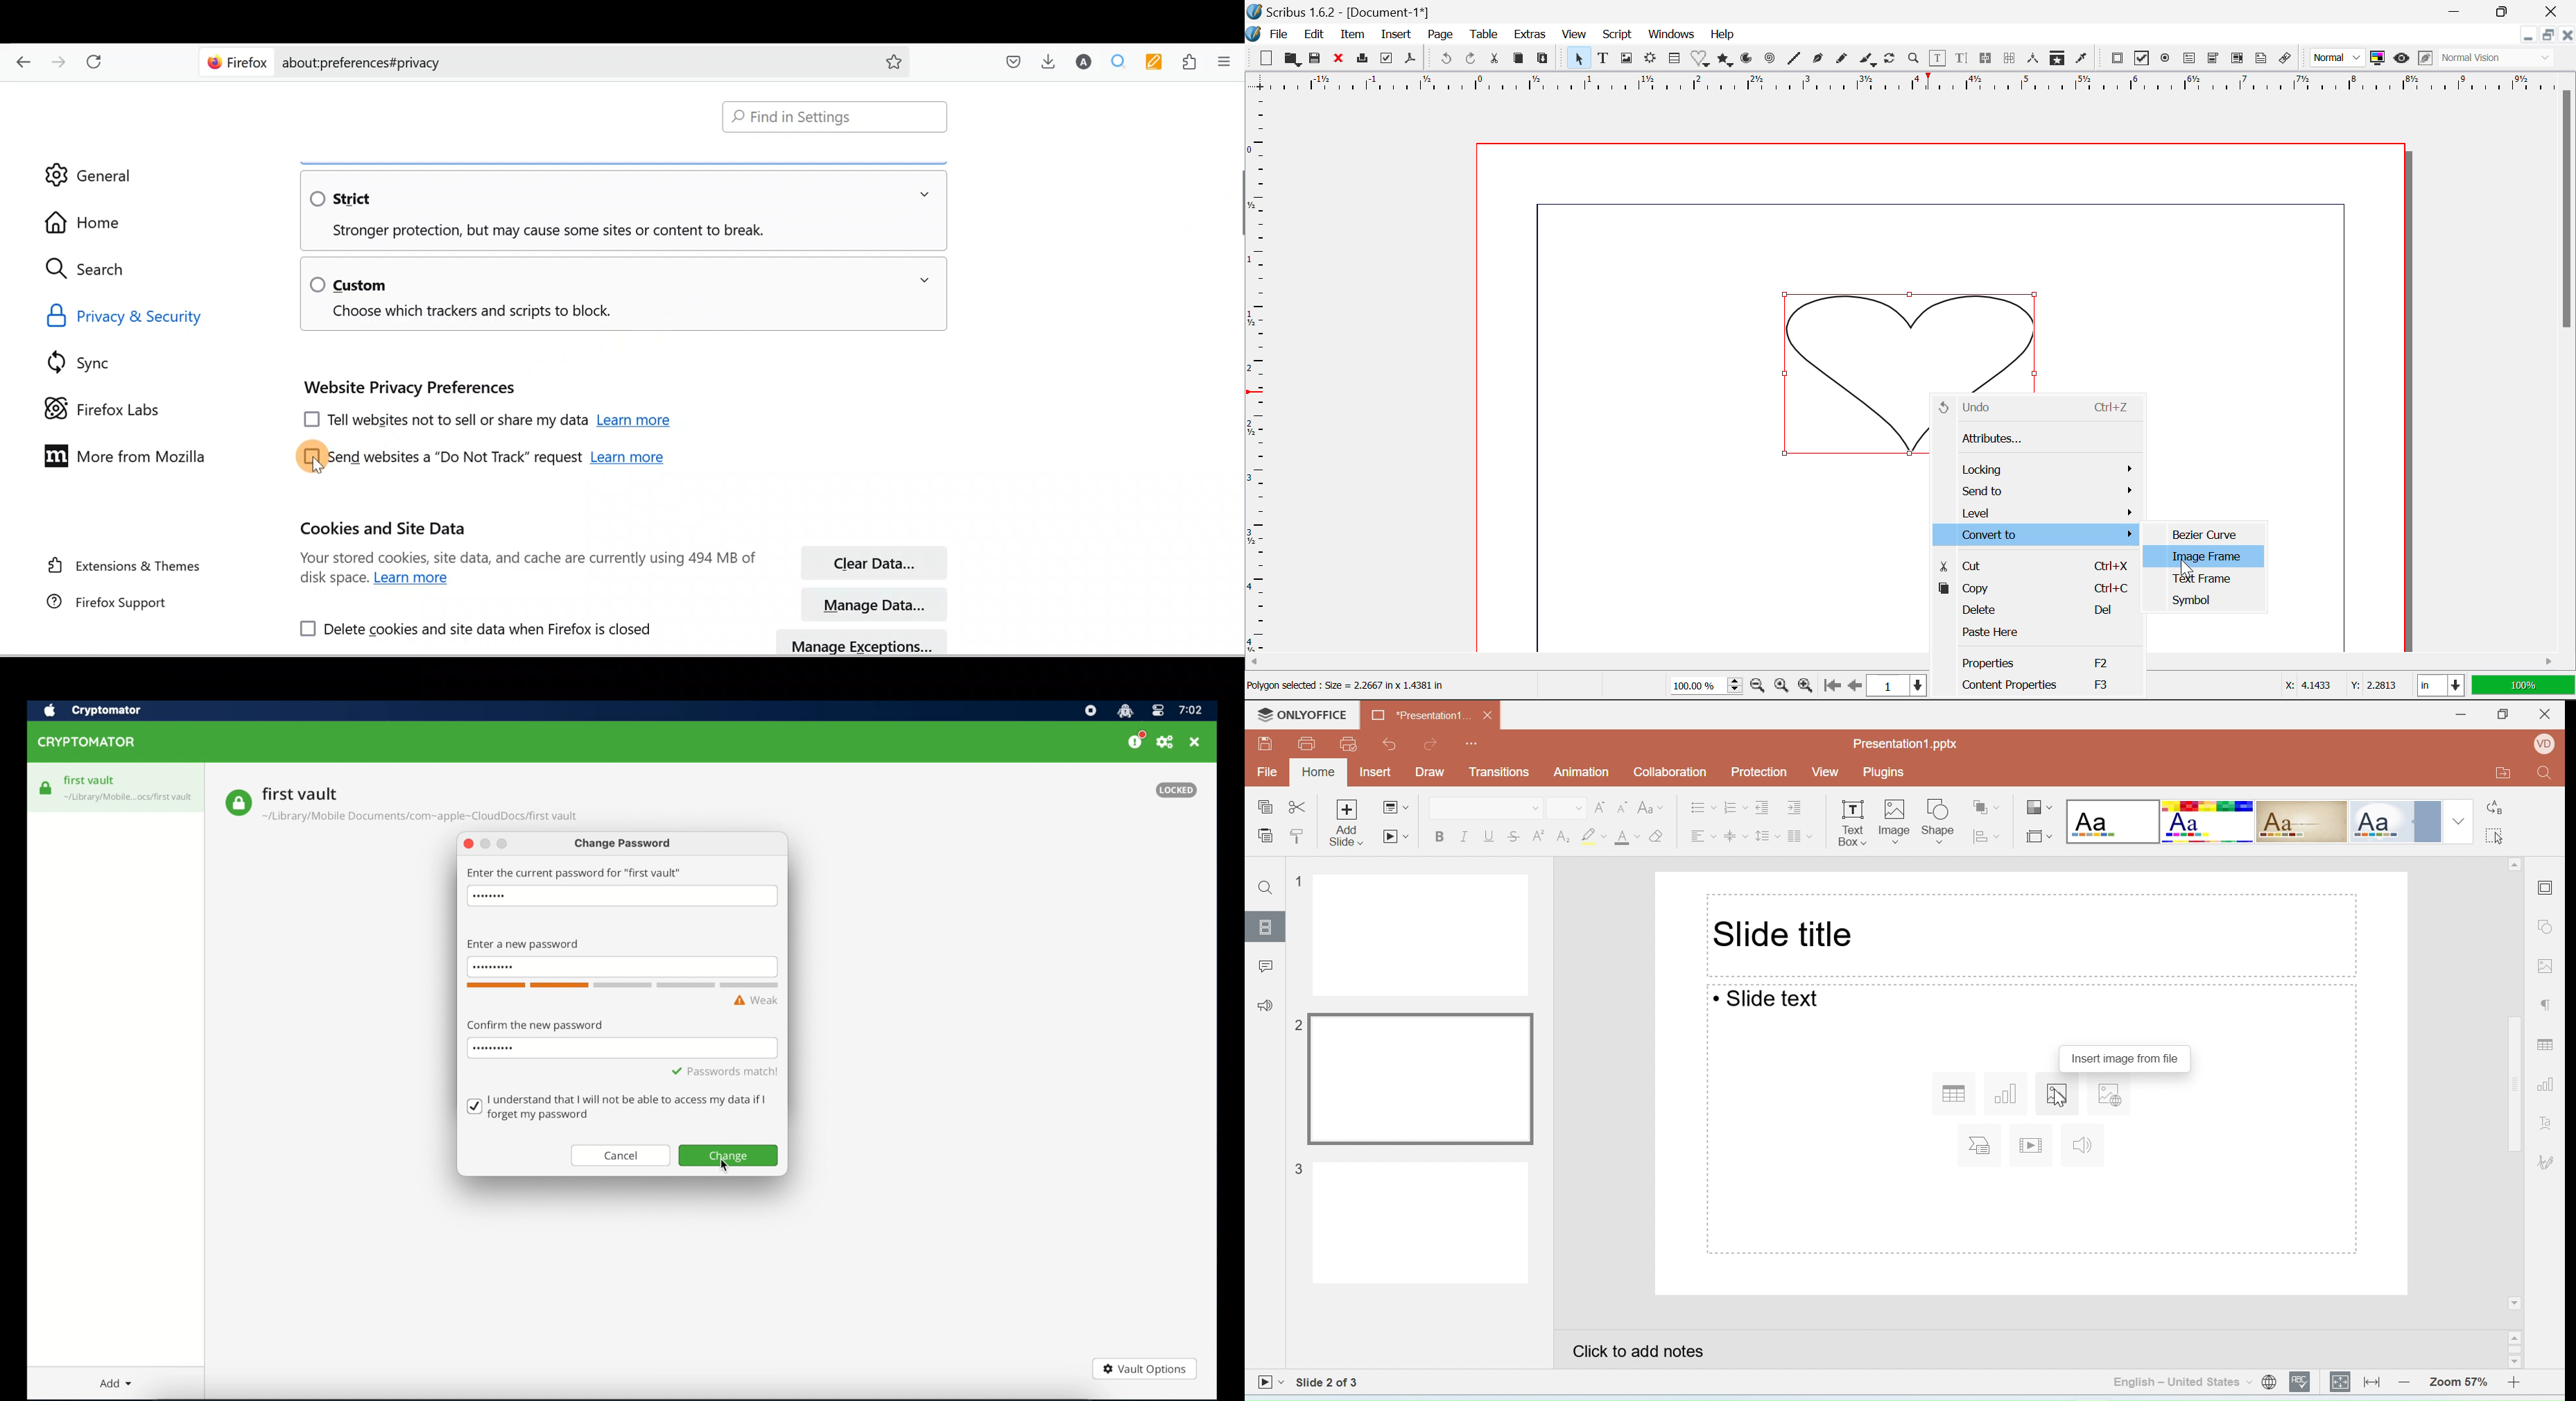 This screenshot has width=2576, height=1428. Describe the element at coordinates (1787, 935) in the screenshot. I see `slide title` at that location.